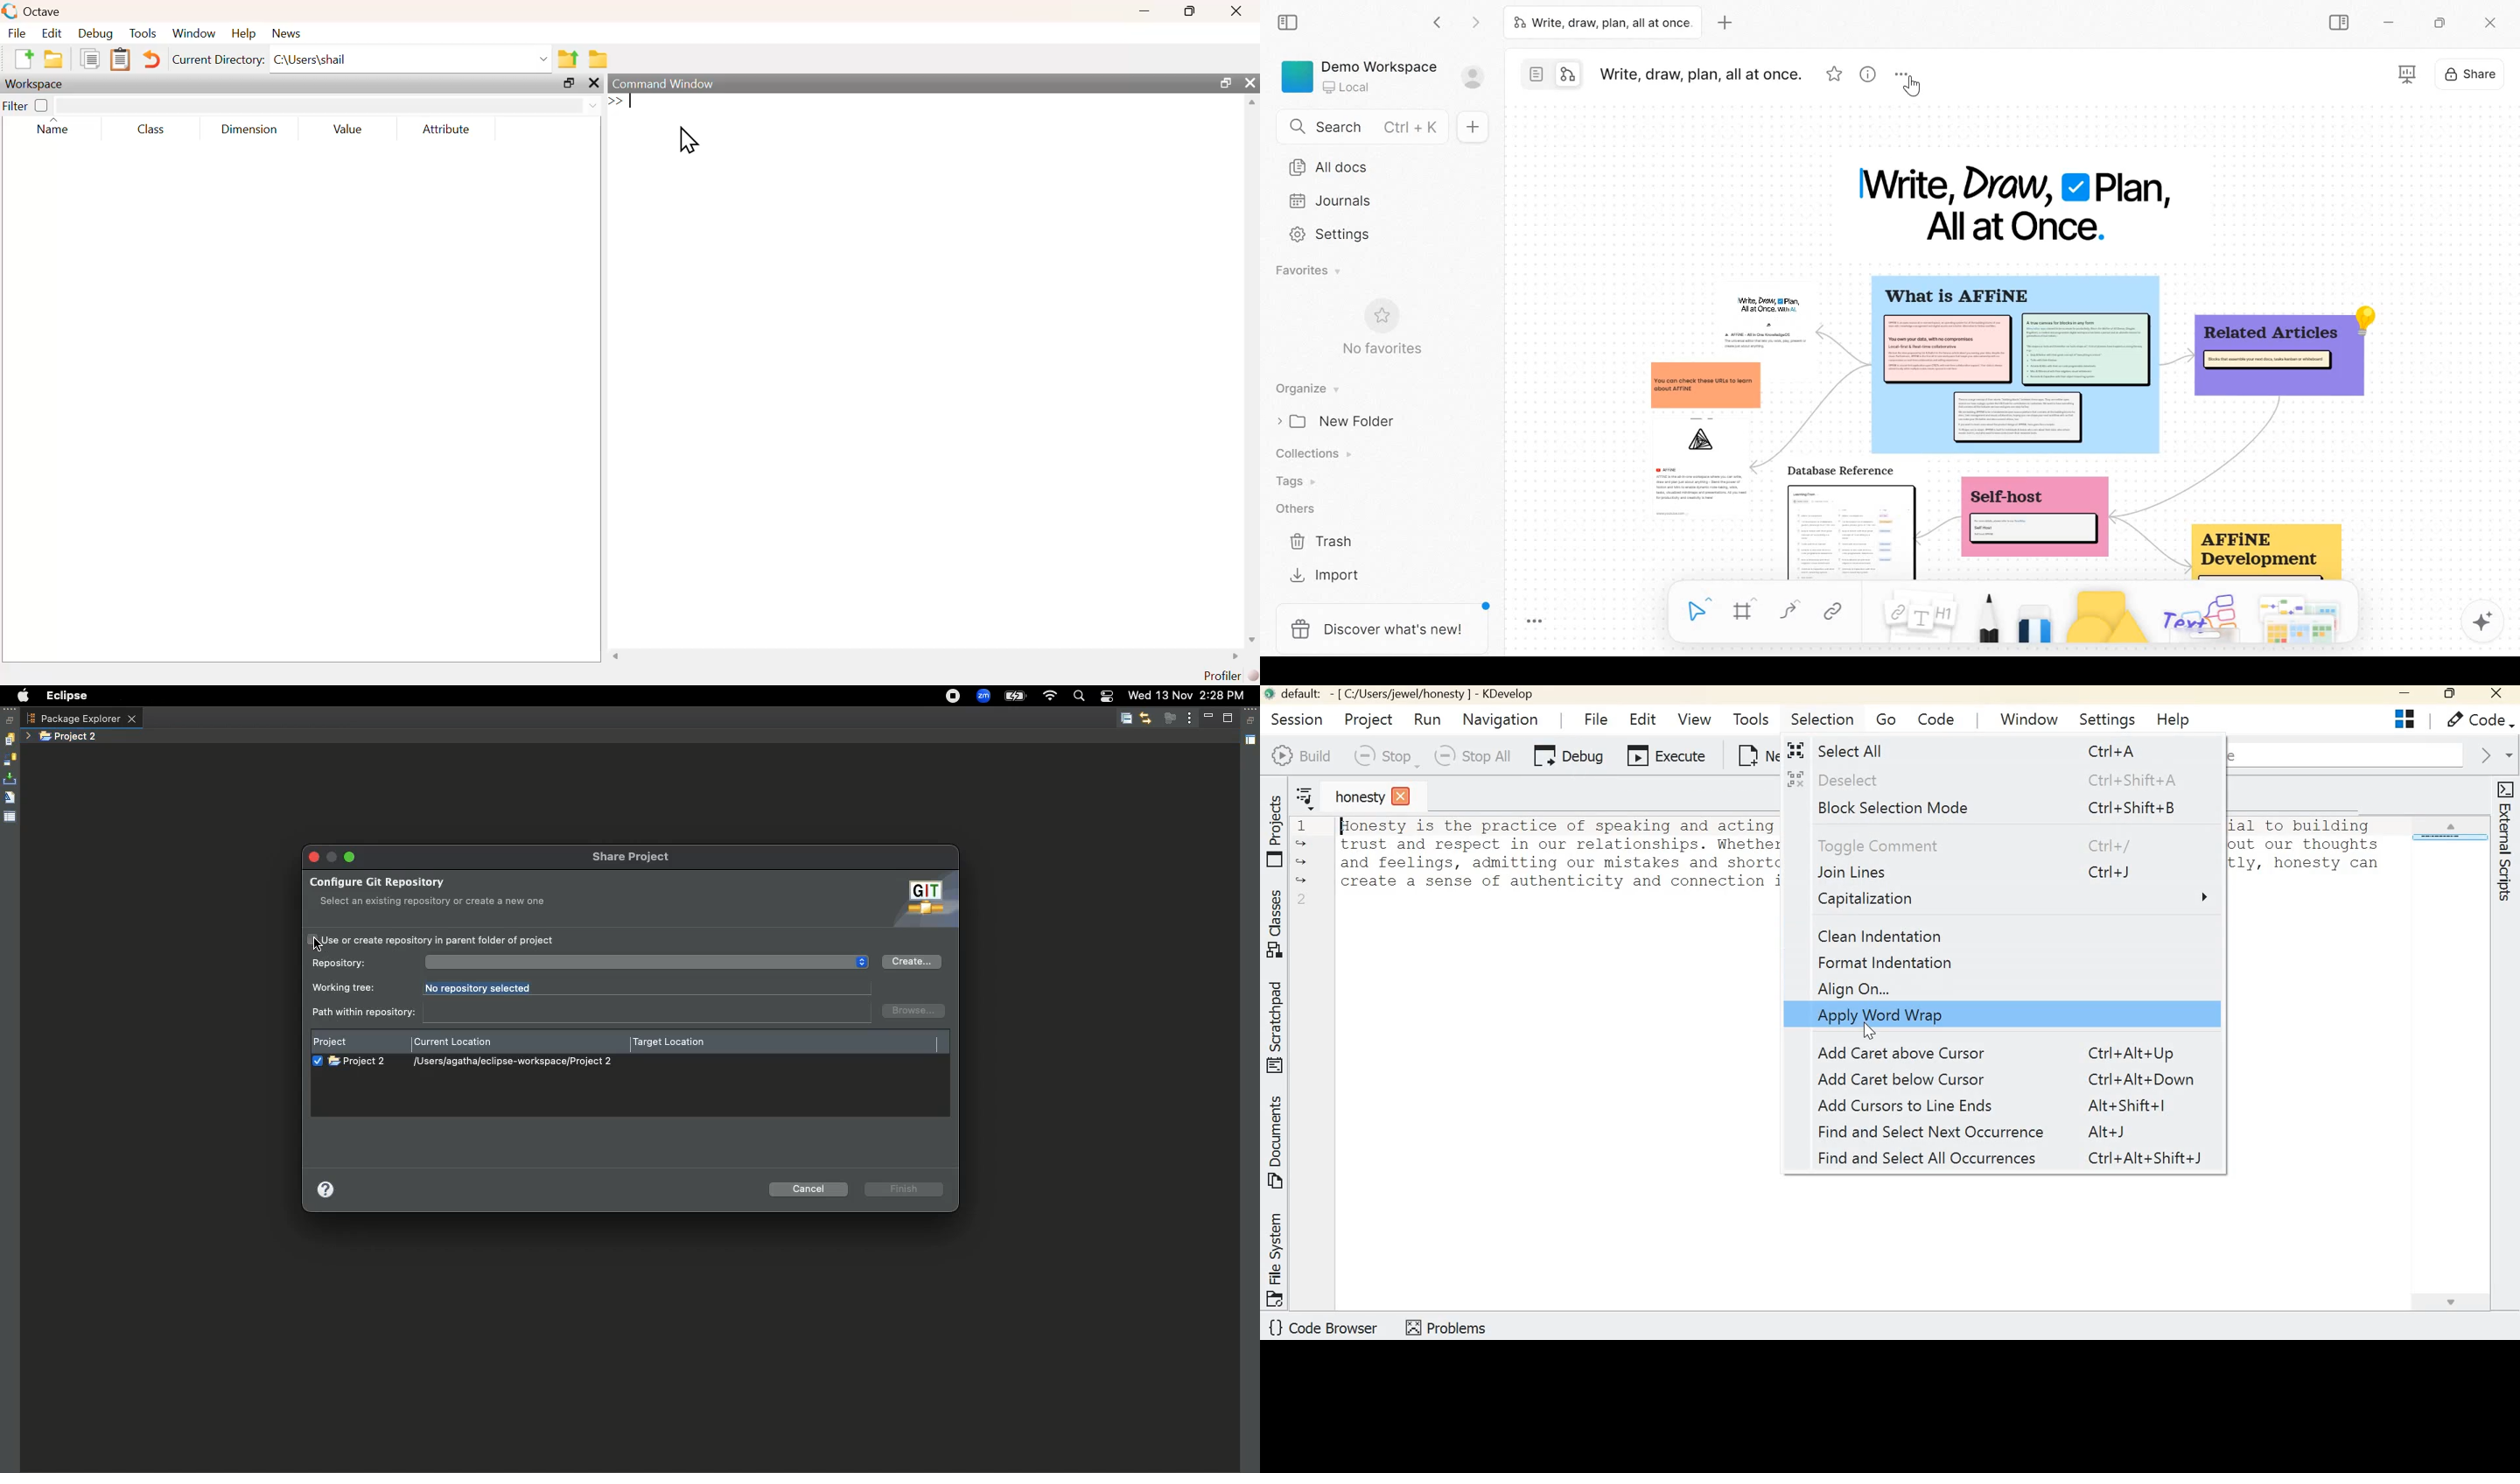 This screenshot has height=1484, width=2520. Describe the element at coordinates (446, 130) in the screenshot. I see `attribute` at that location.